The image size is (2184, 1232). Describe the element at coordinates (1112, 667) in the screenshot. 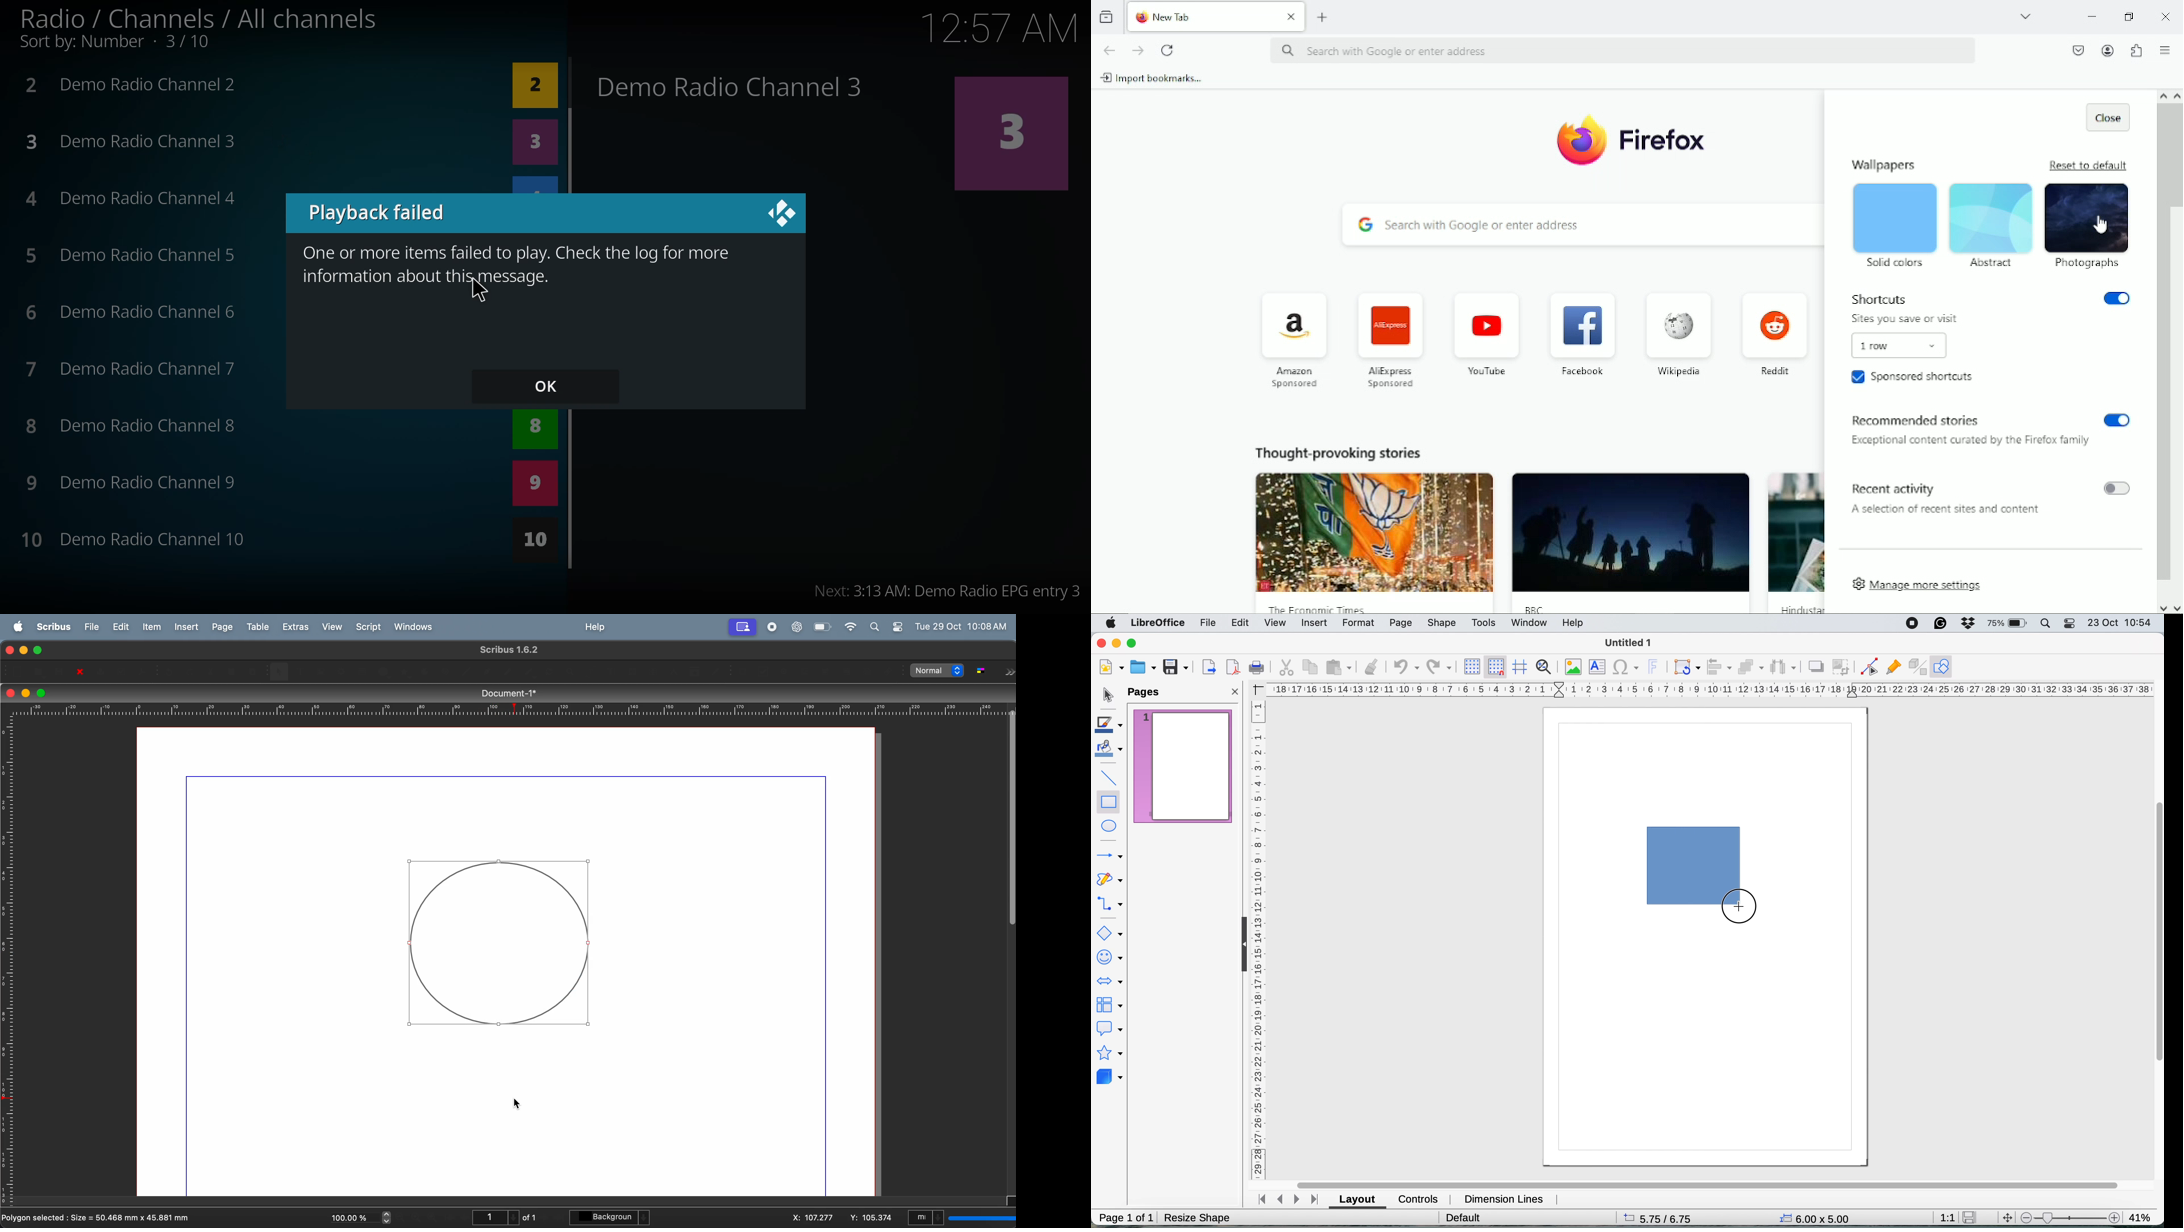

I see `new` at that location.